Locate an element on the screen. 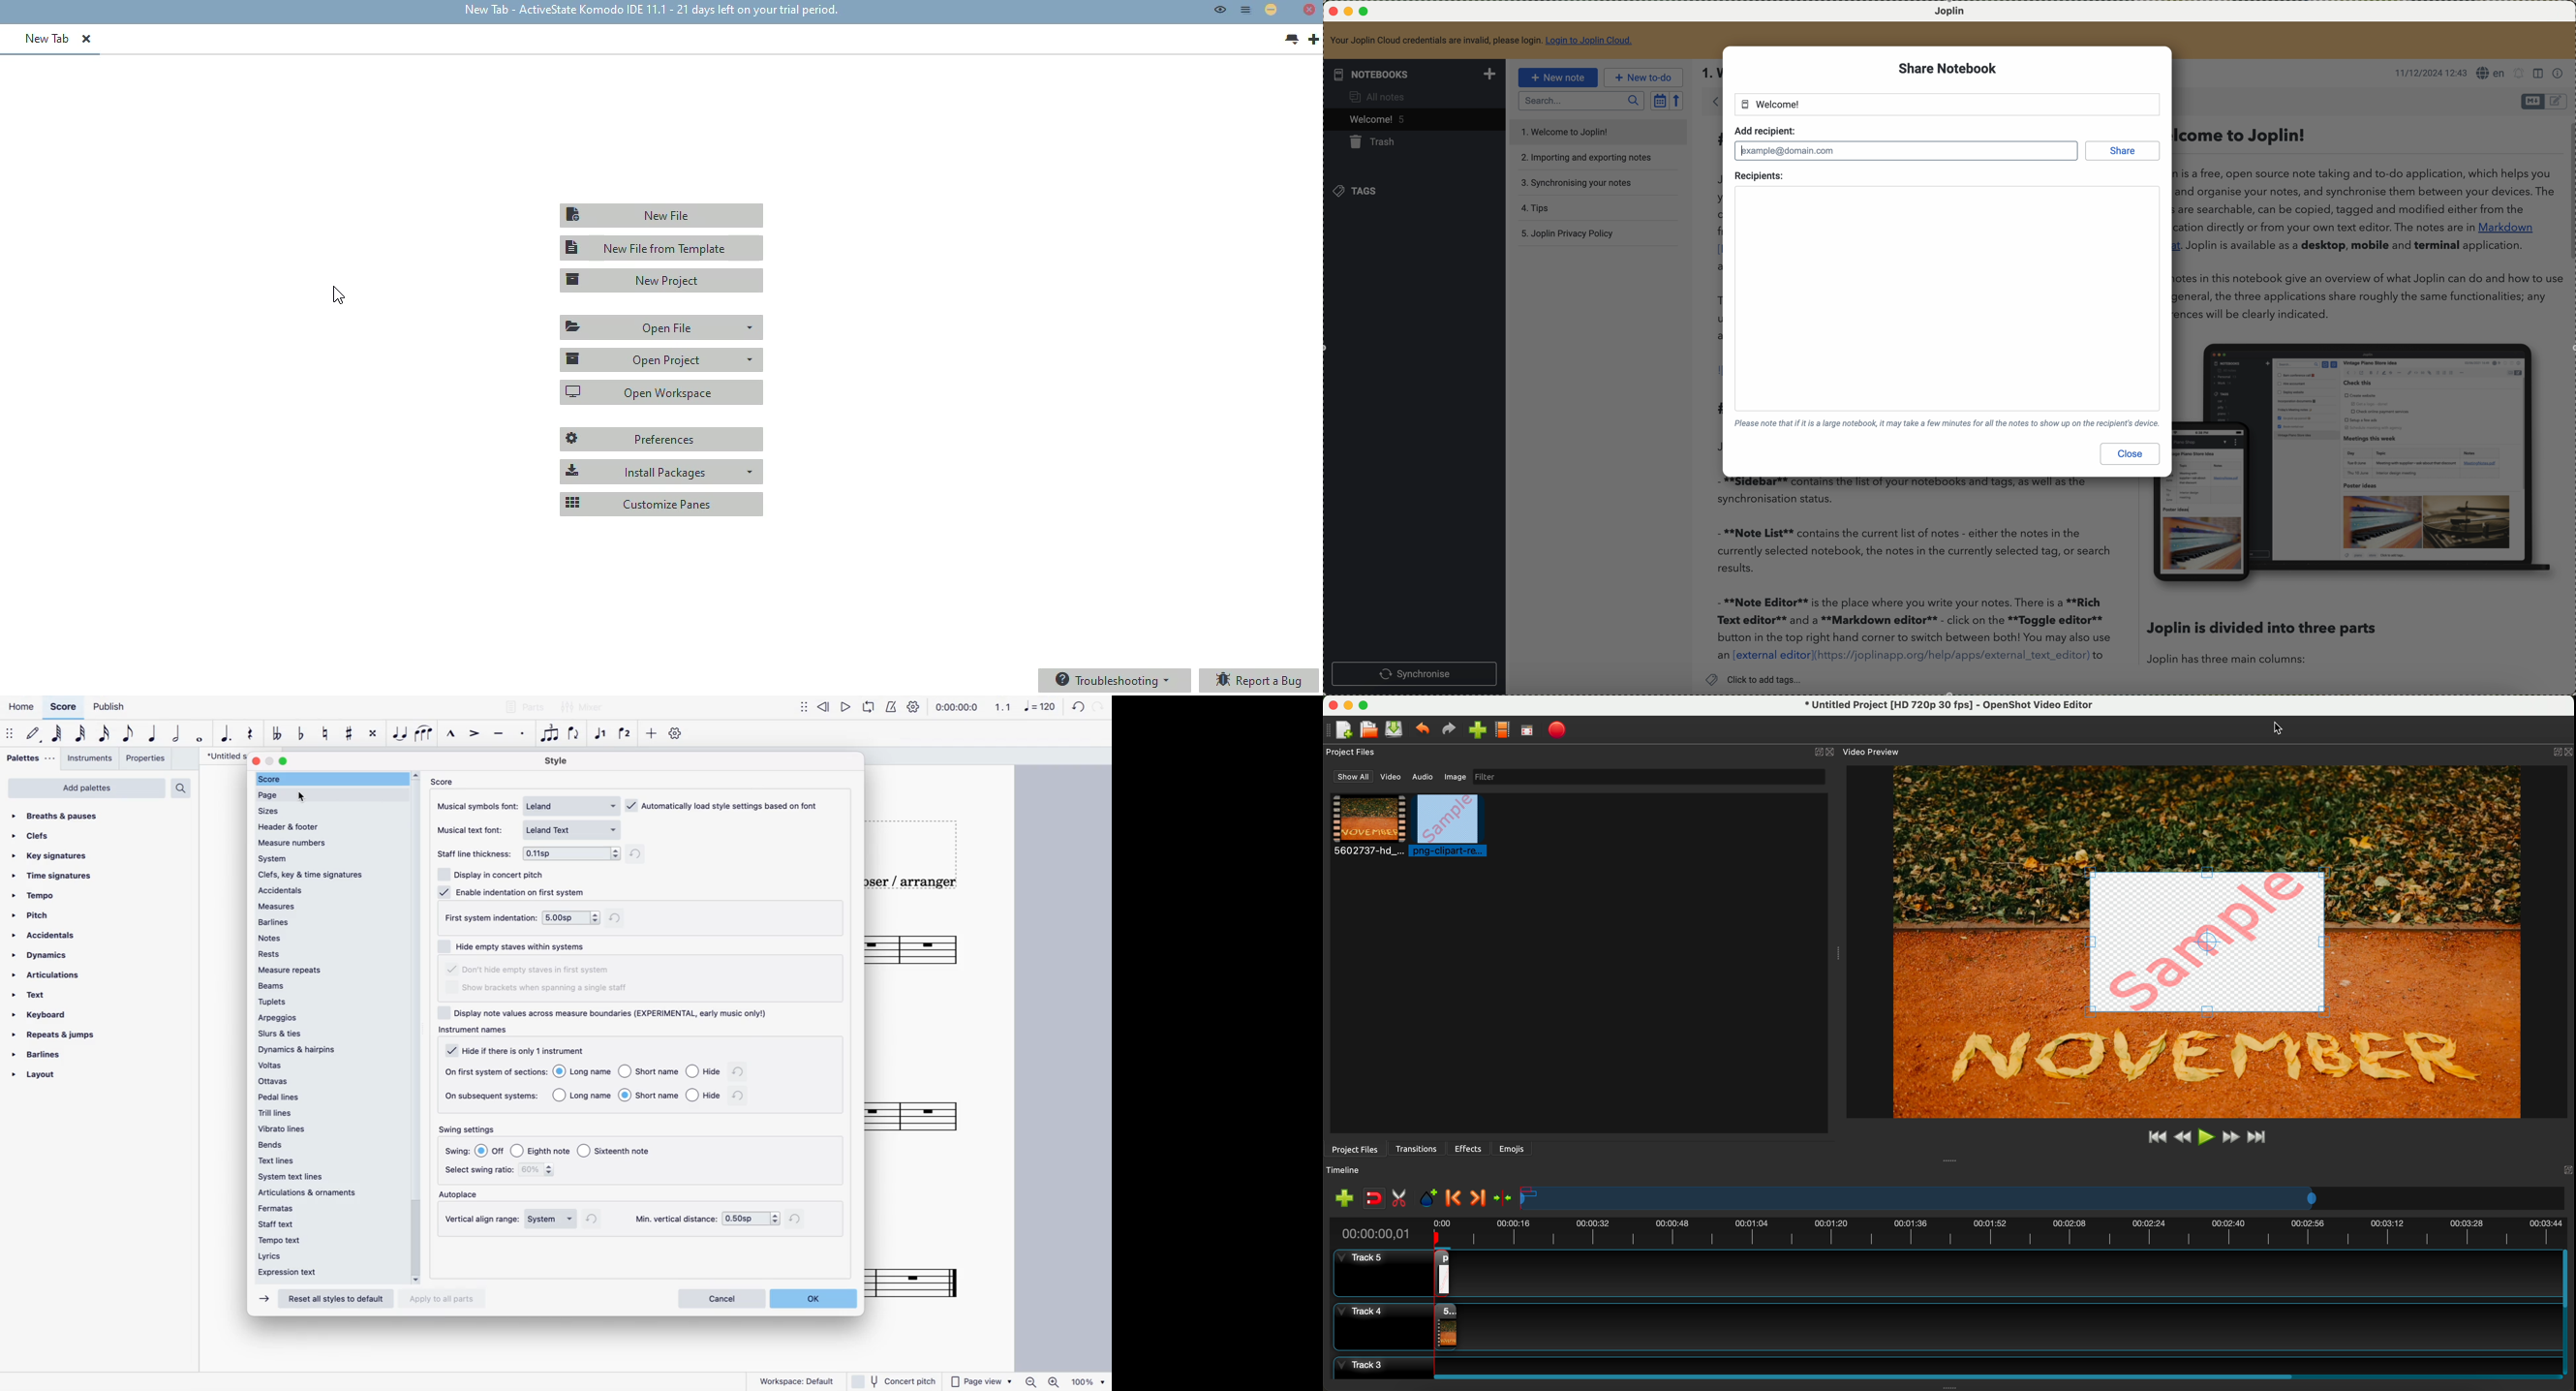  more is located at coordinates (652, 737).